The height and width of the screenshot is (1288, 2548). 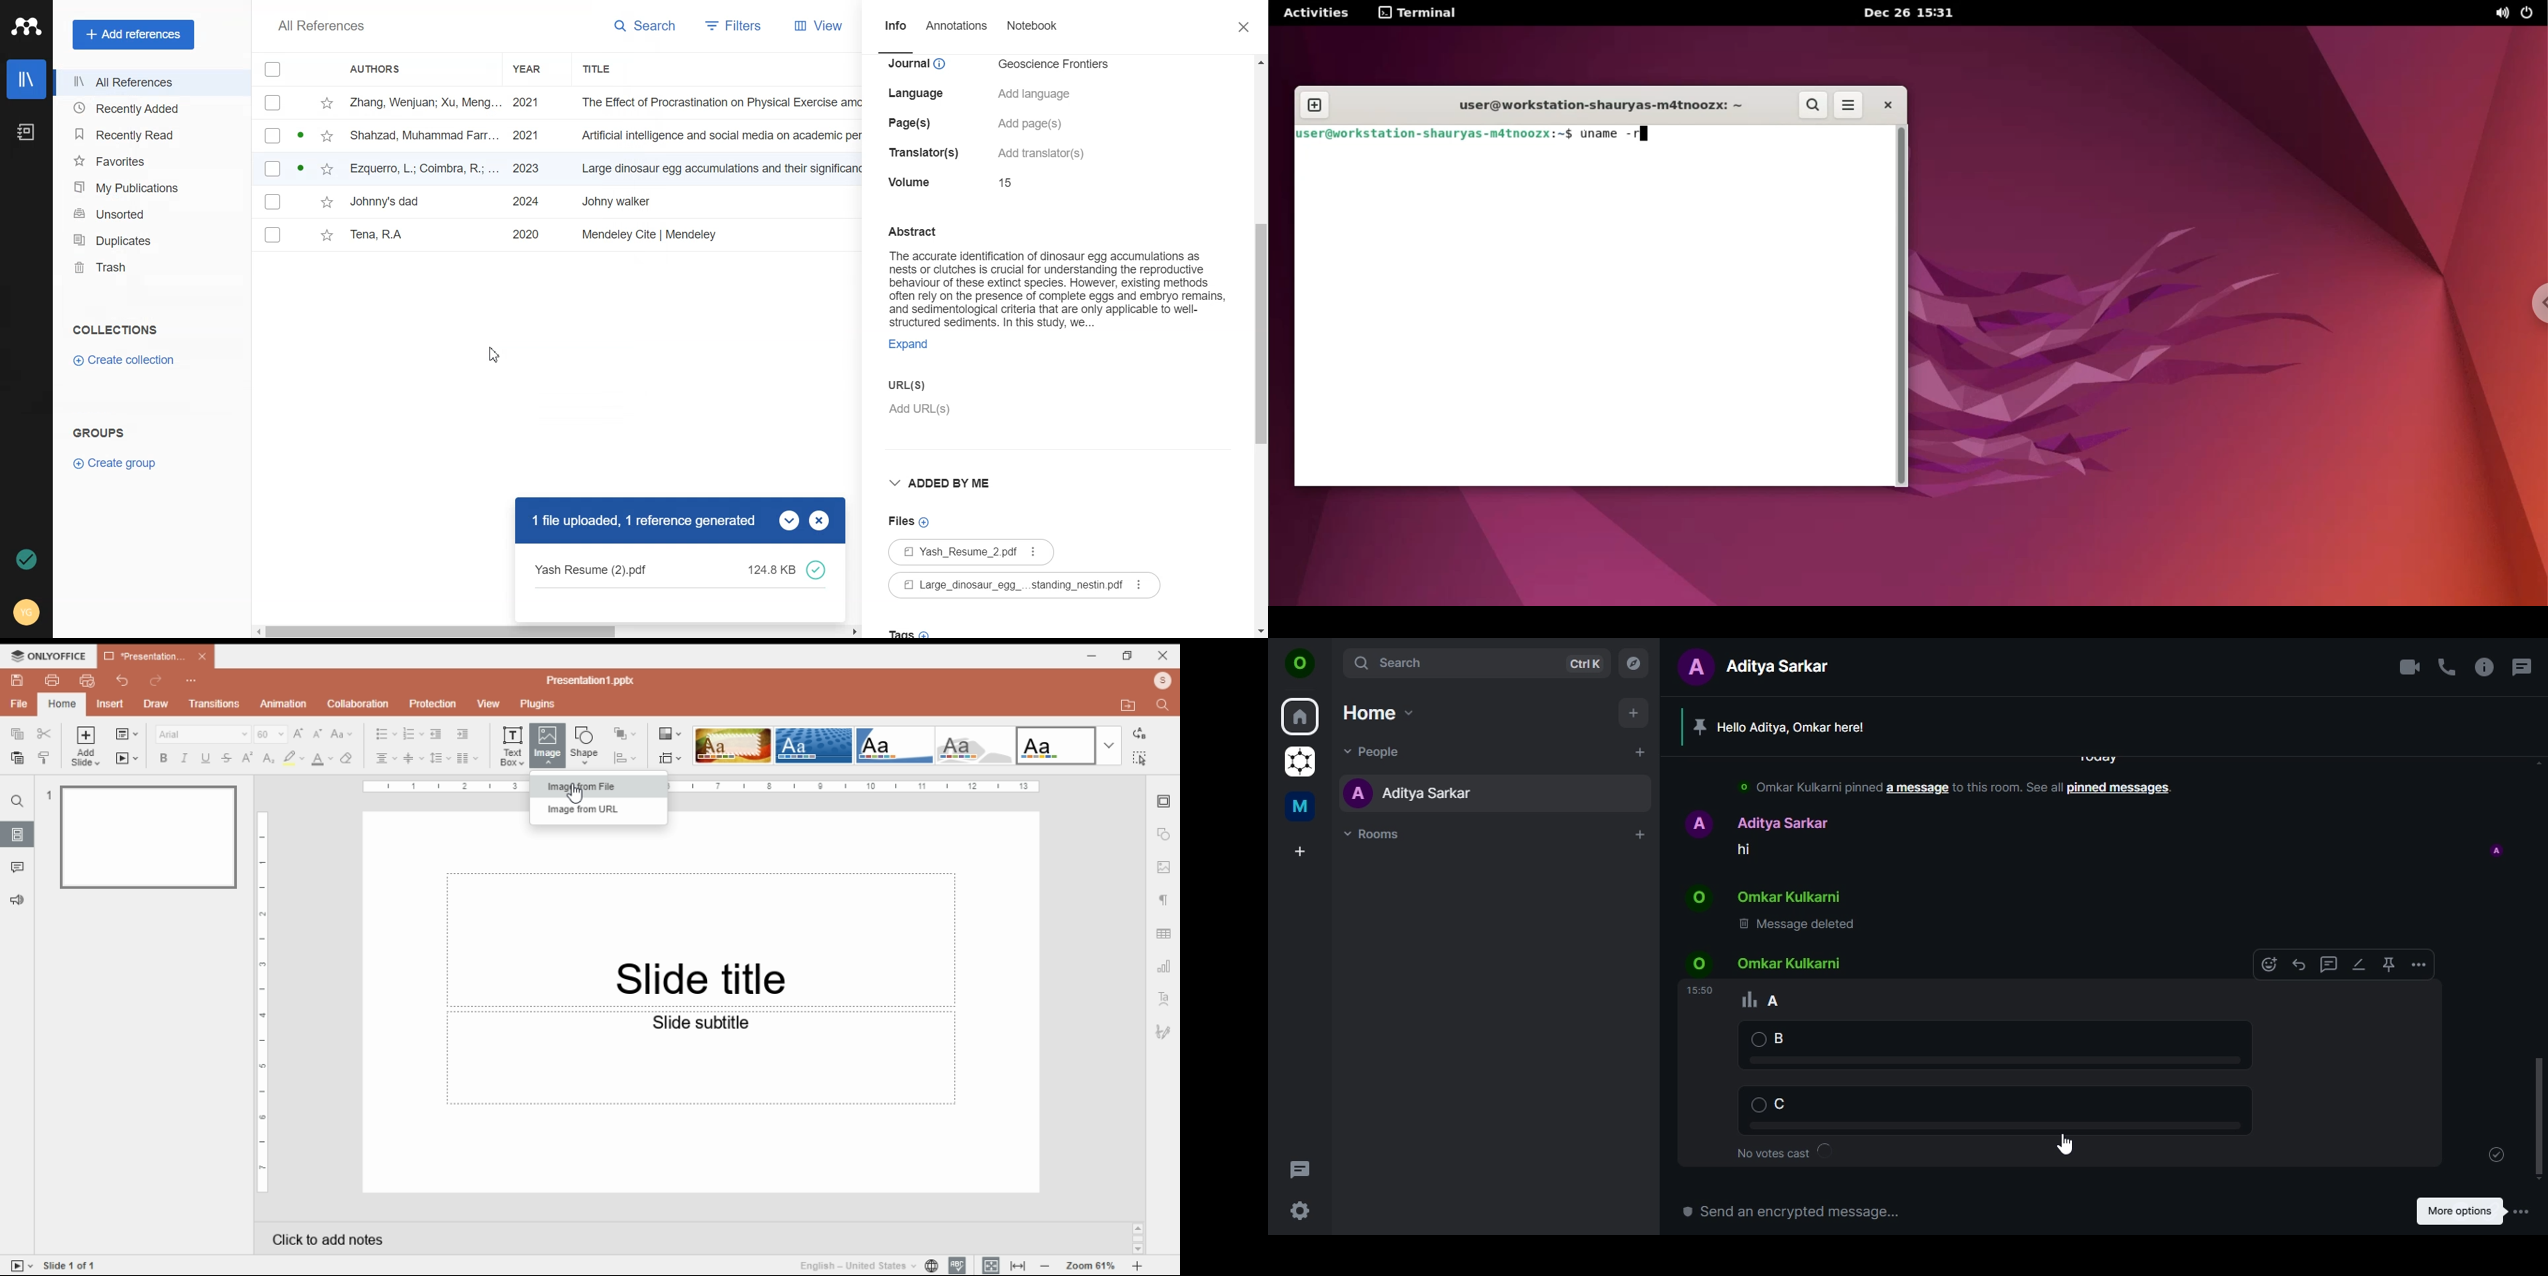 I want to click on star, so click(x=329, y=103).